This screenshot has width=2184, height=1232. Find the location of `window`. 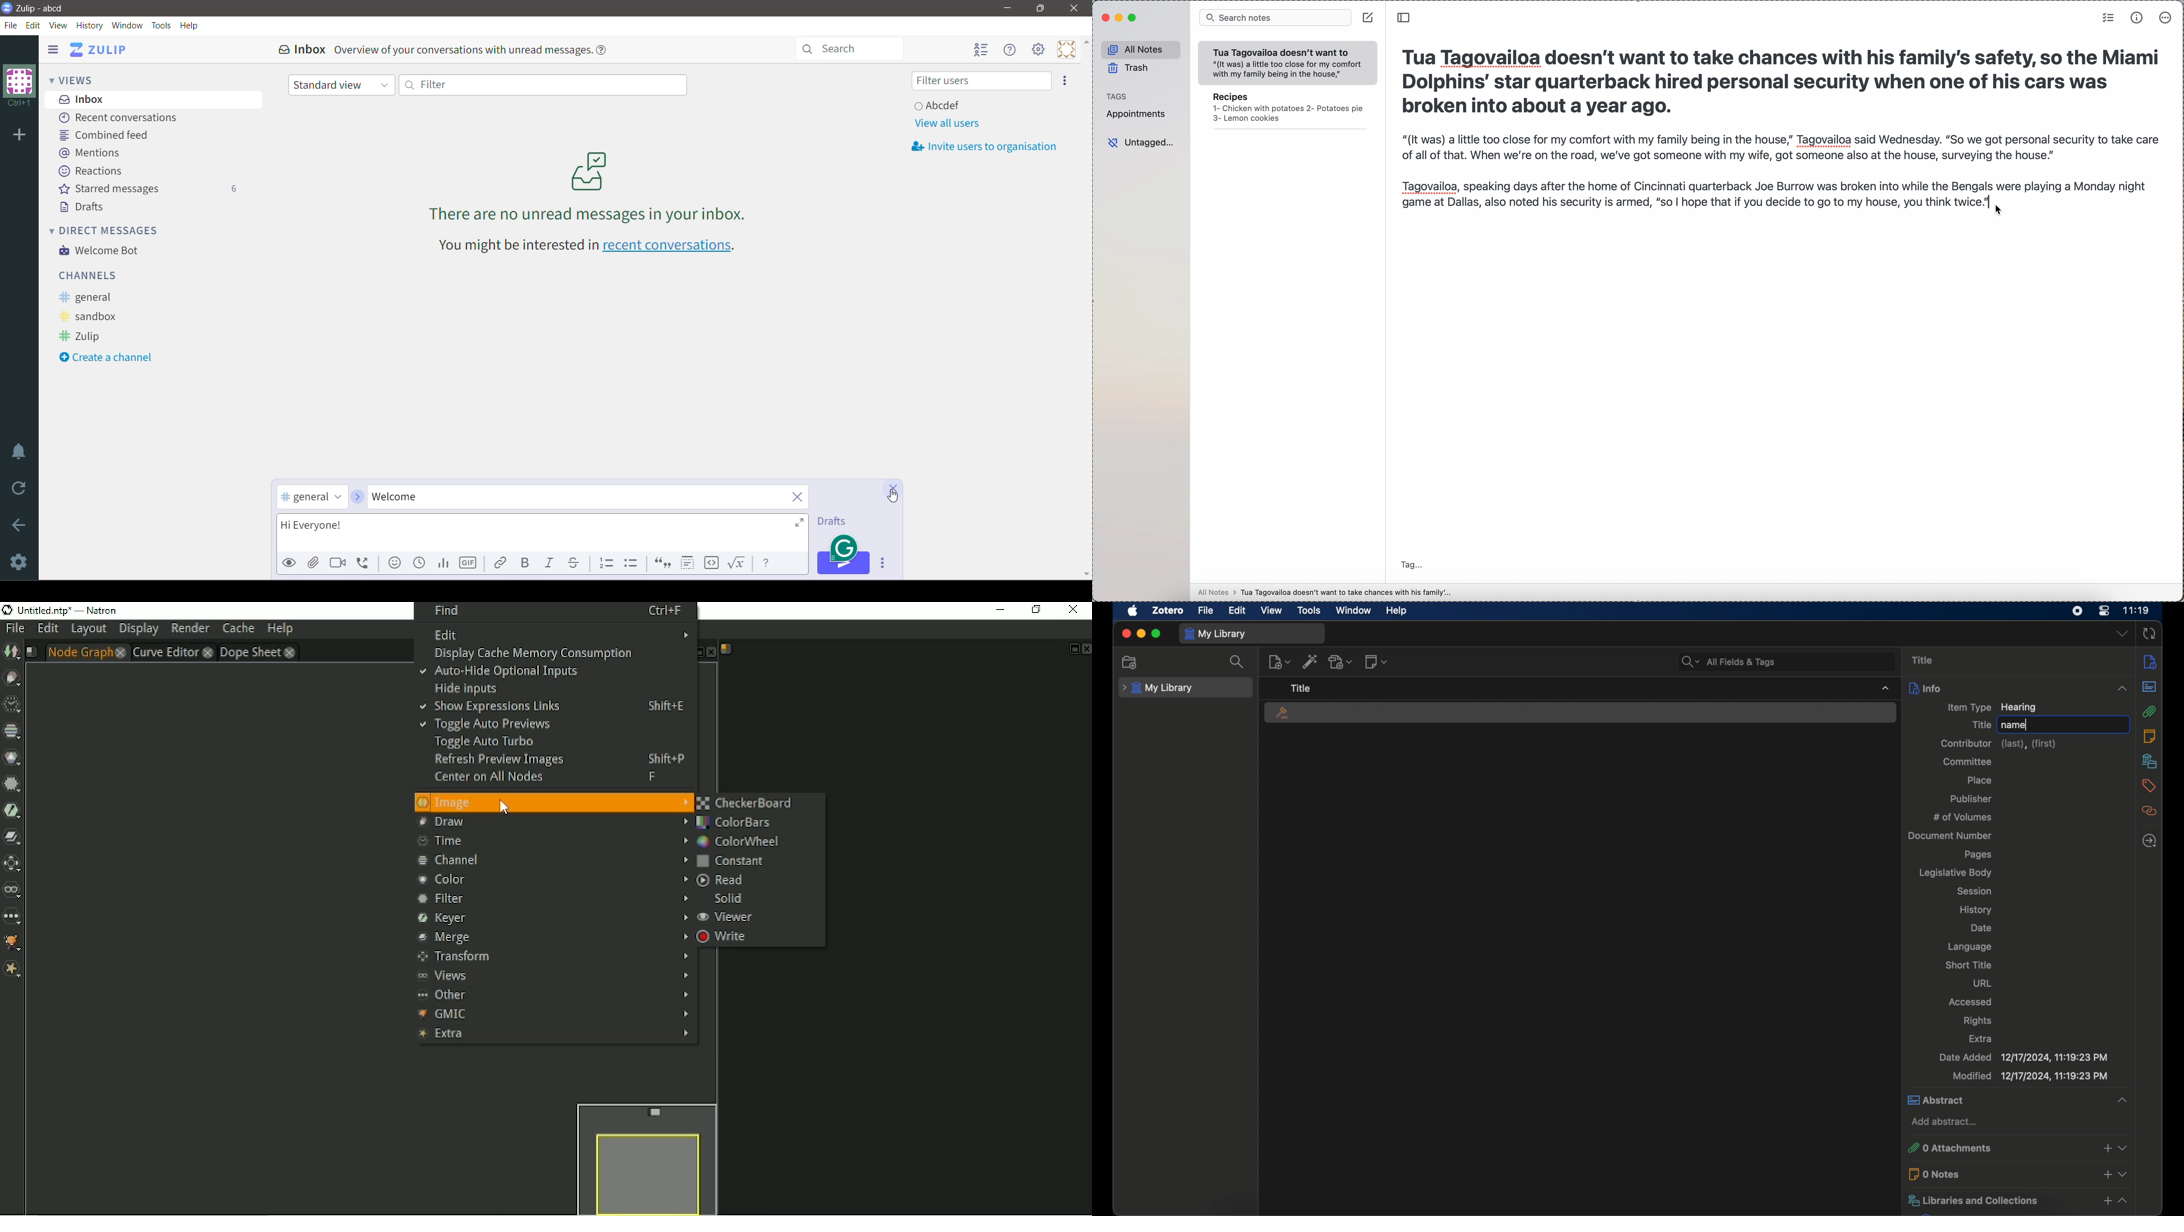

window is located at coordinates (1354, 611).